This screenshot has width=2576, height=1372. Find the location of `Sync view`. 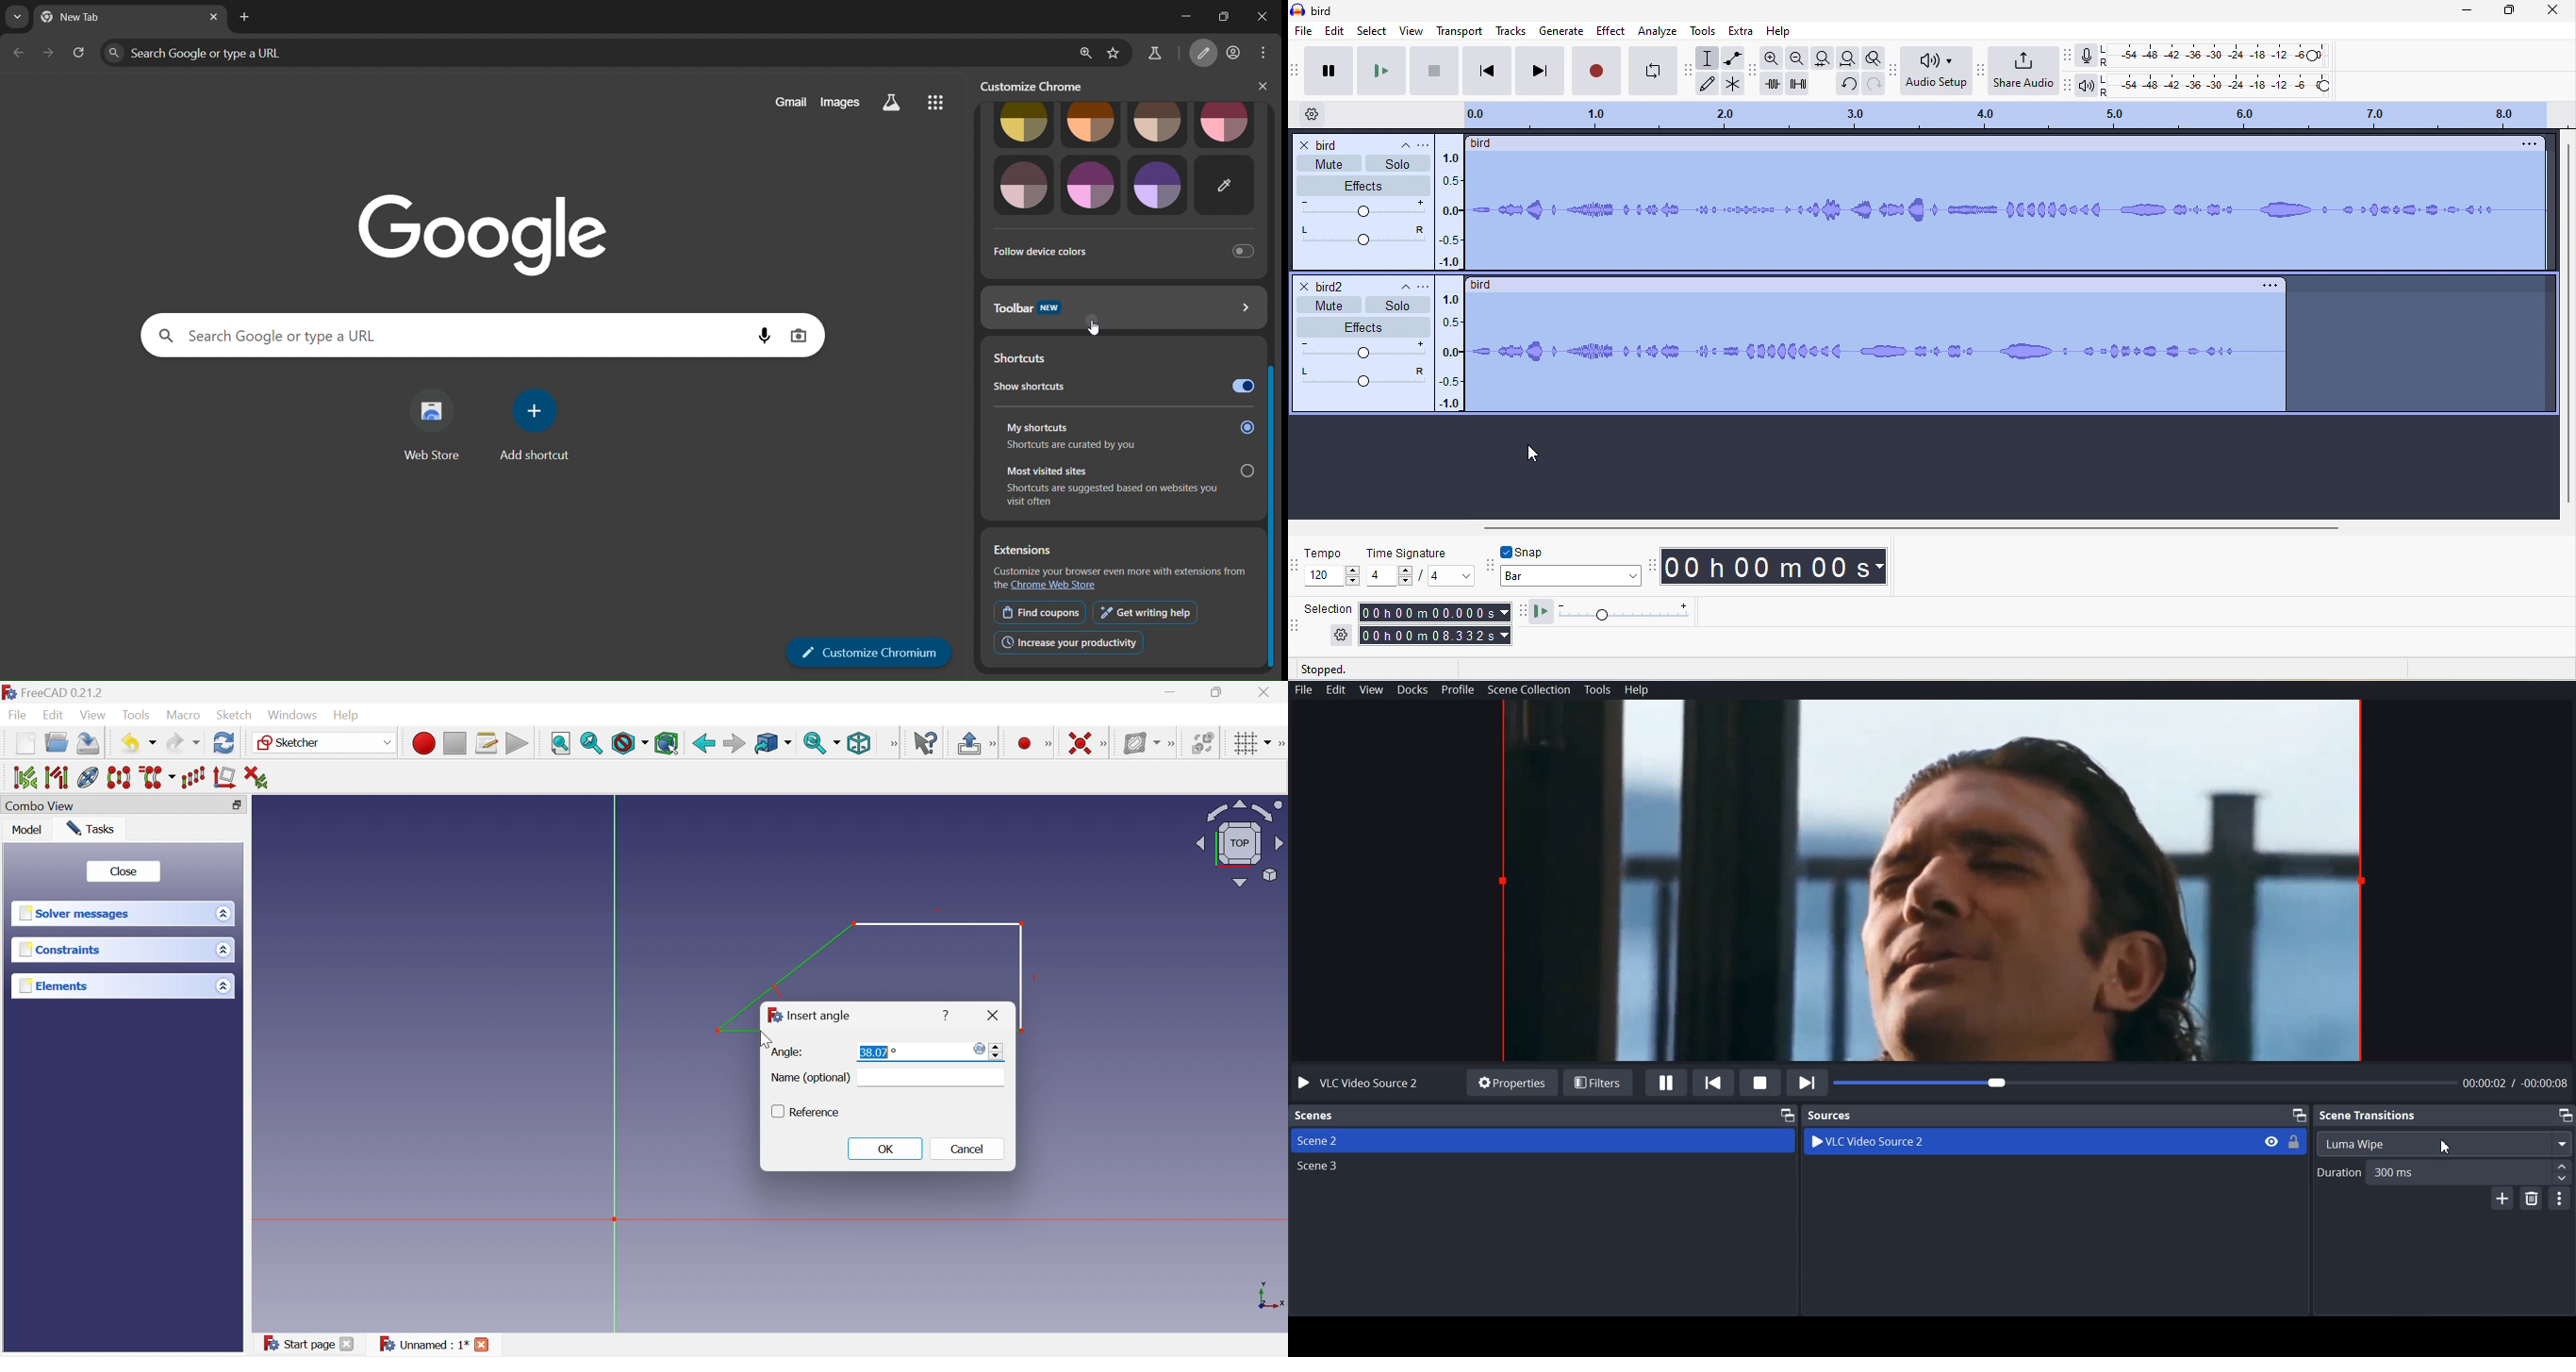

Sync view is located at coordinates (815, 743).